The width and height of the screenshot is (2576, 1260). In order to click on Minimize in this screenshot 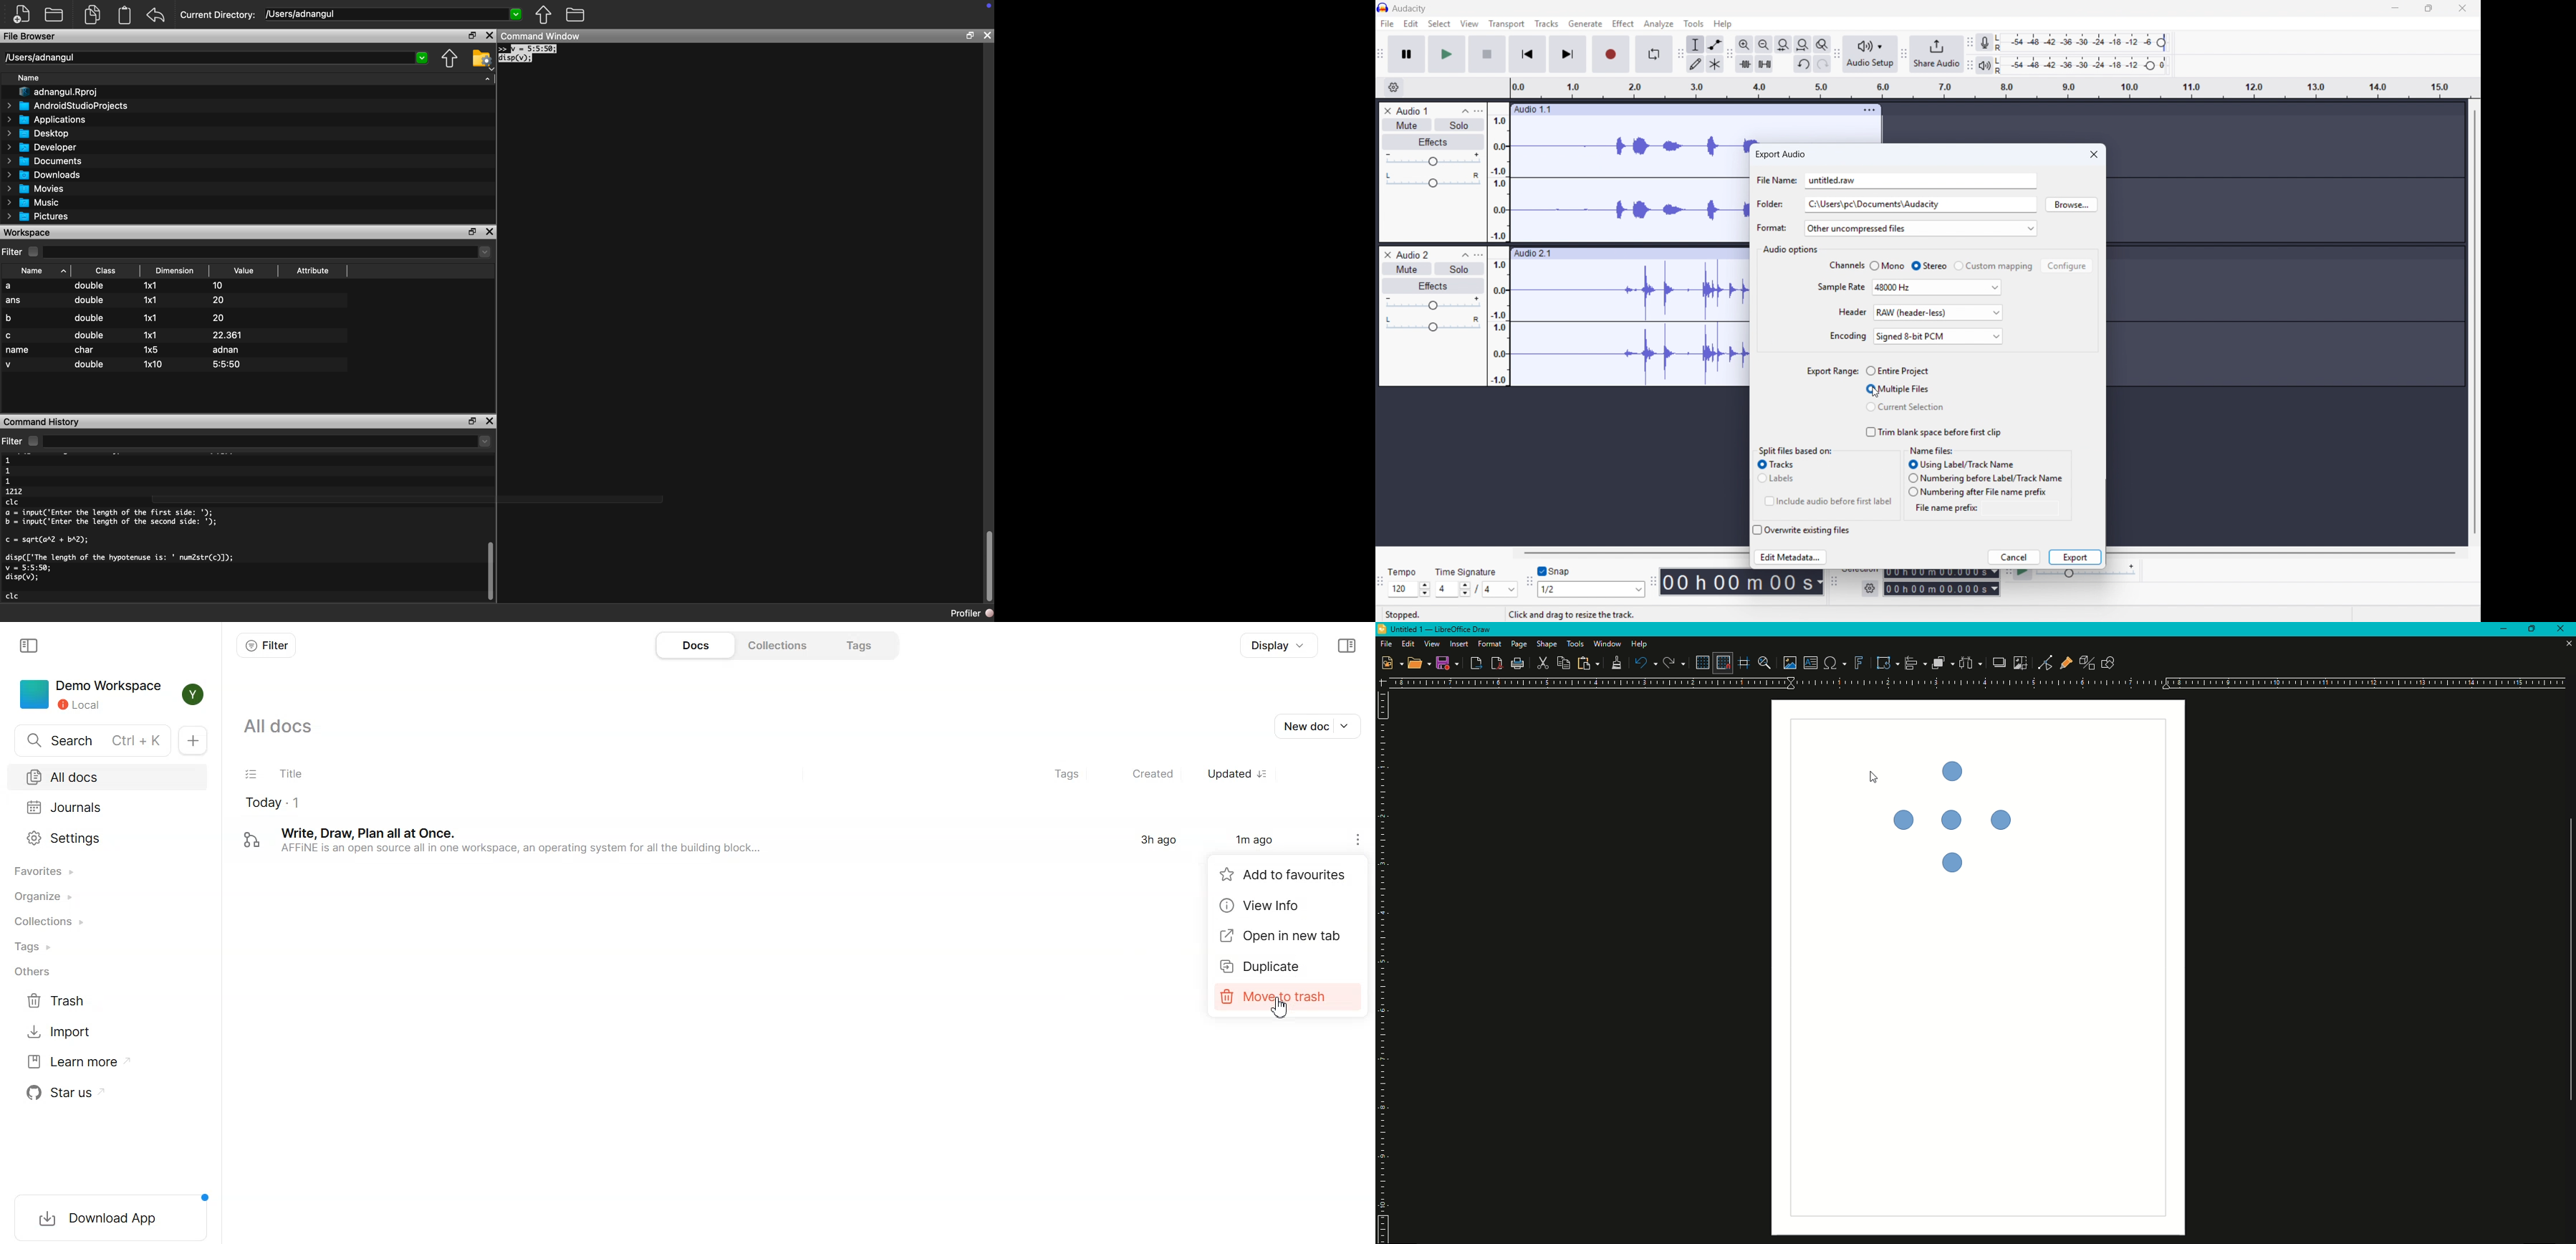, I will do `click(2503, 630)`.